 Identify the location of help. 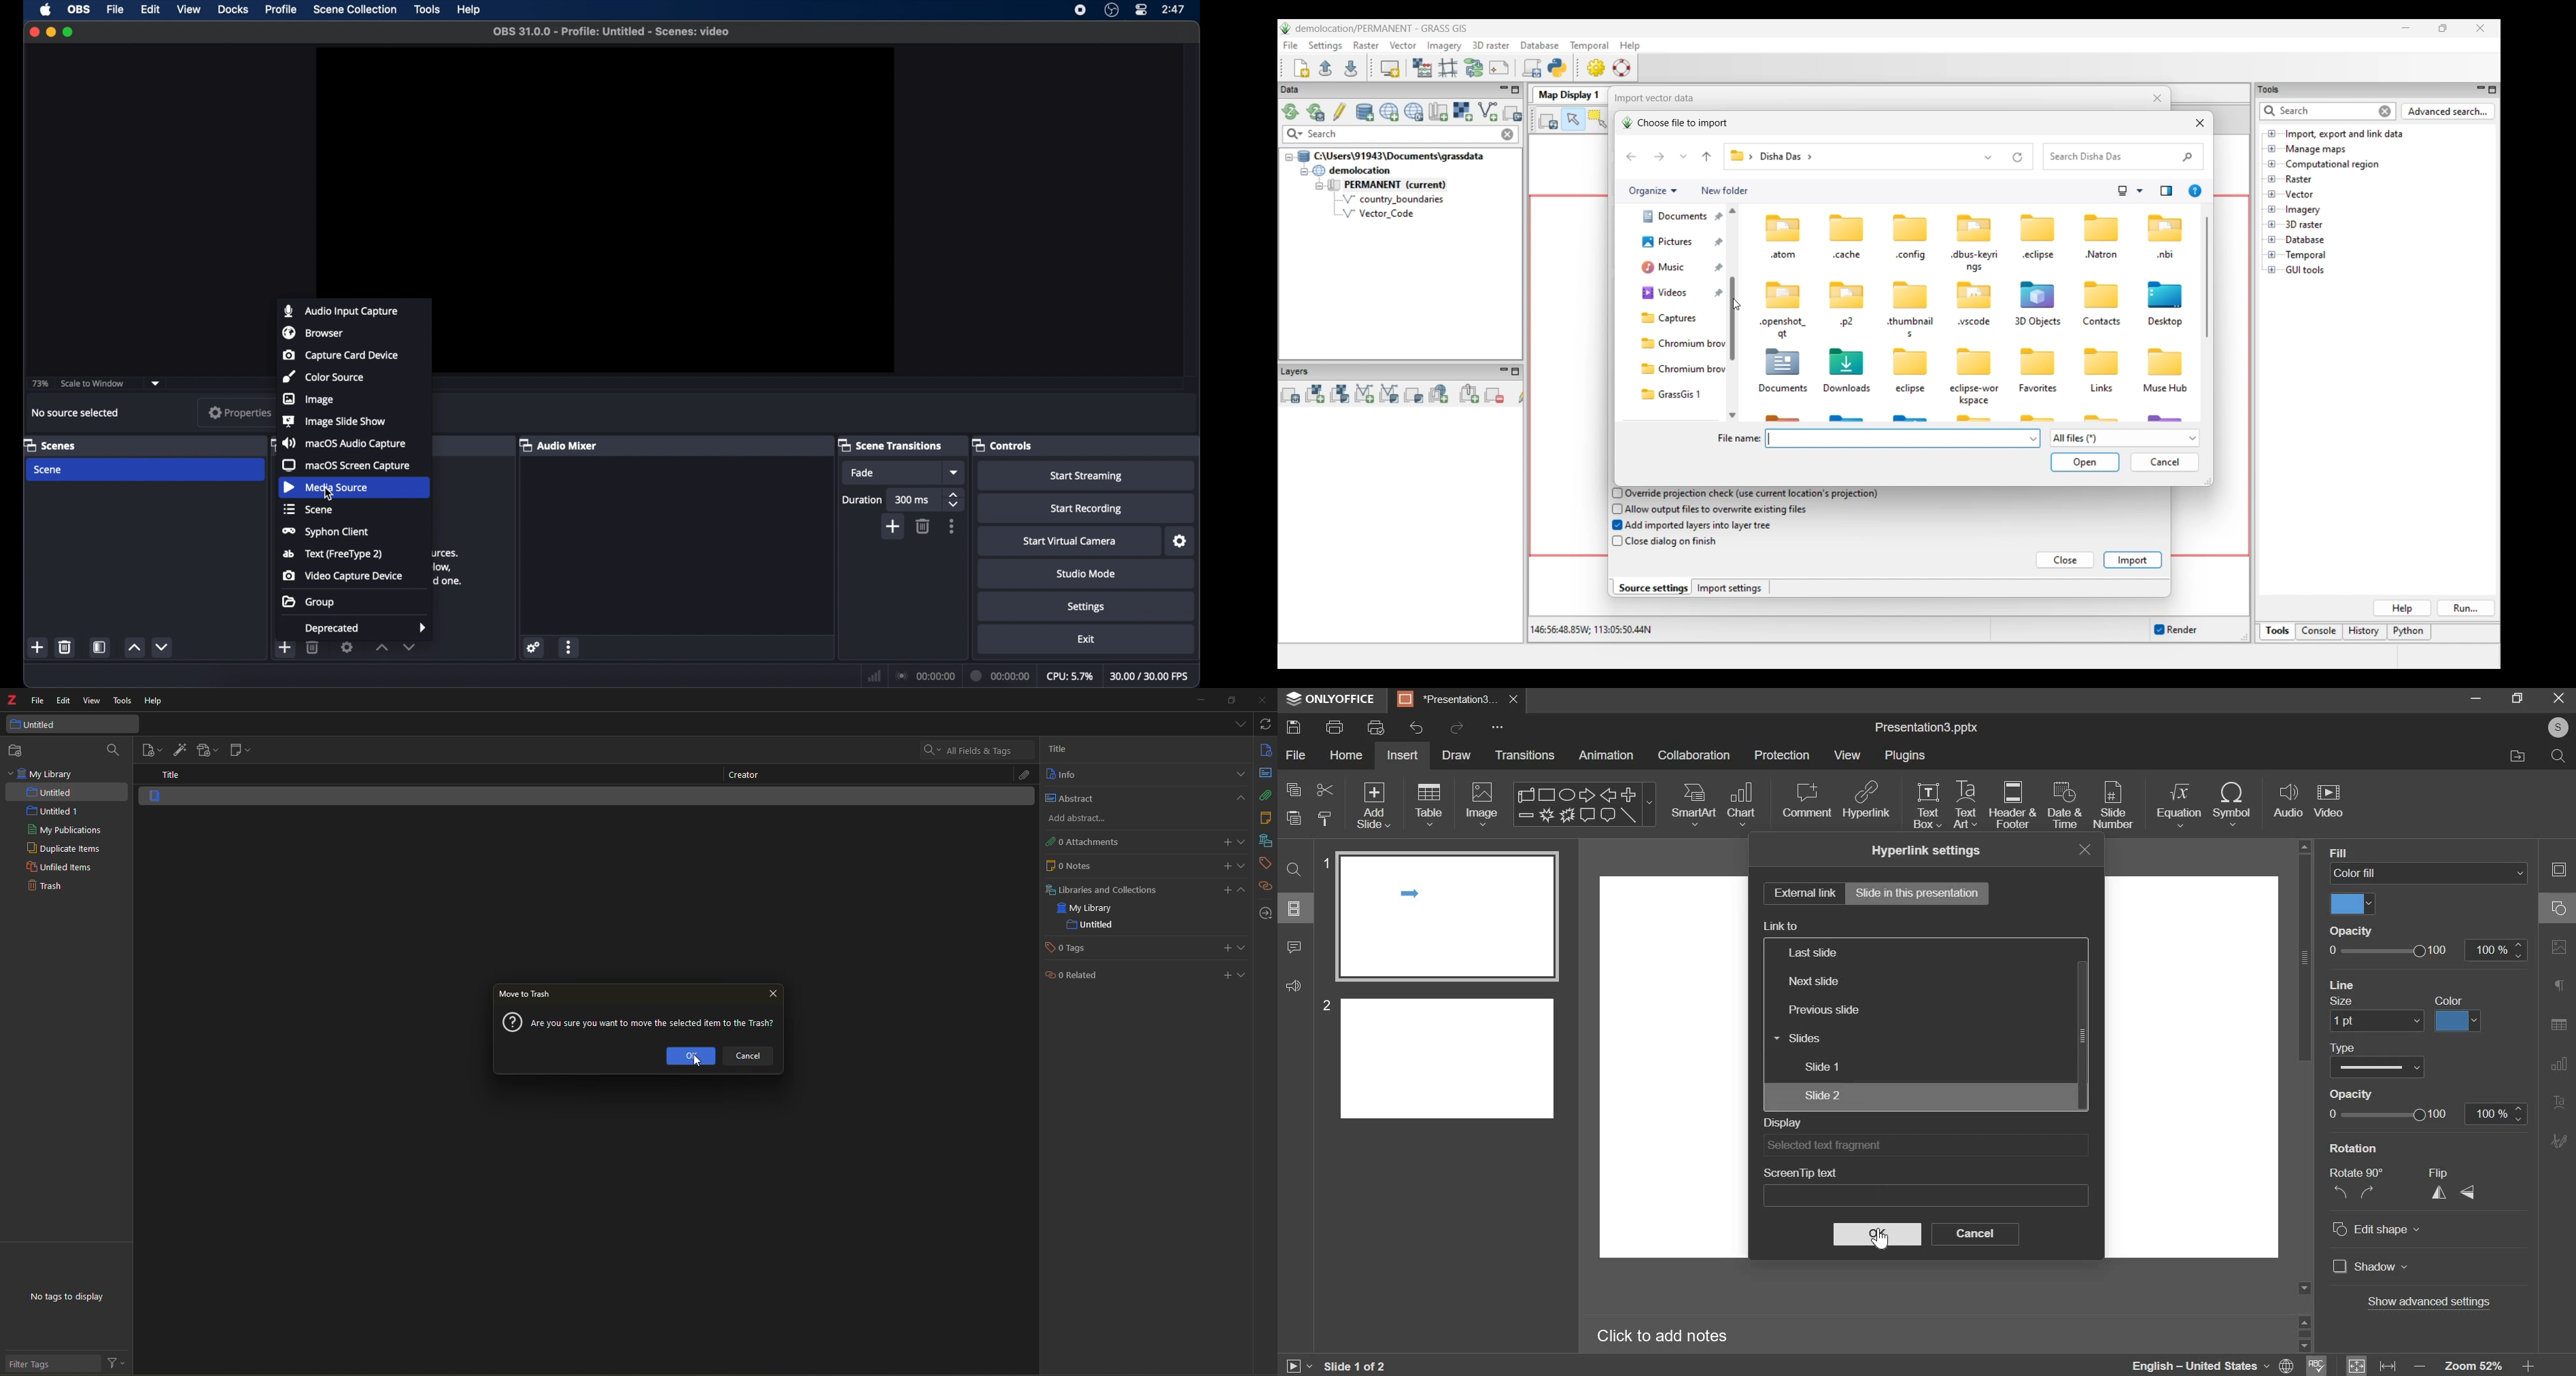
(470, 10).